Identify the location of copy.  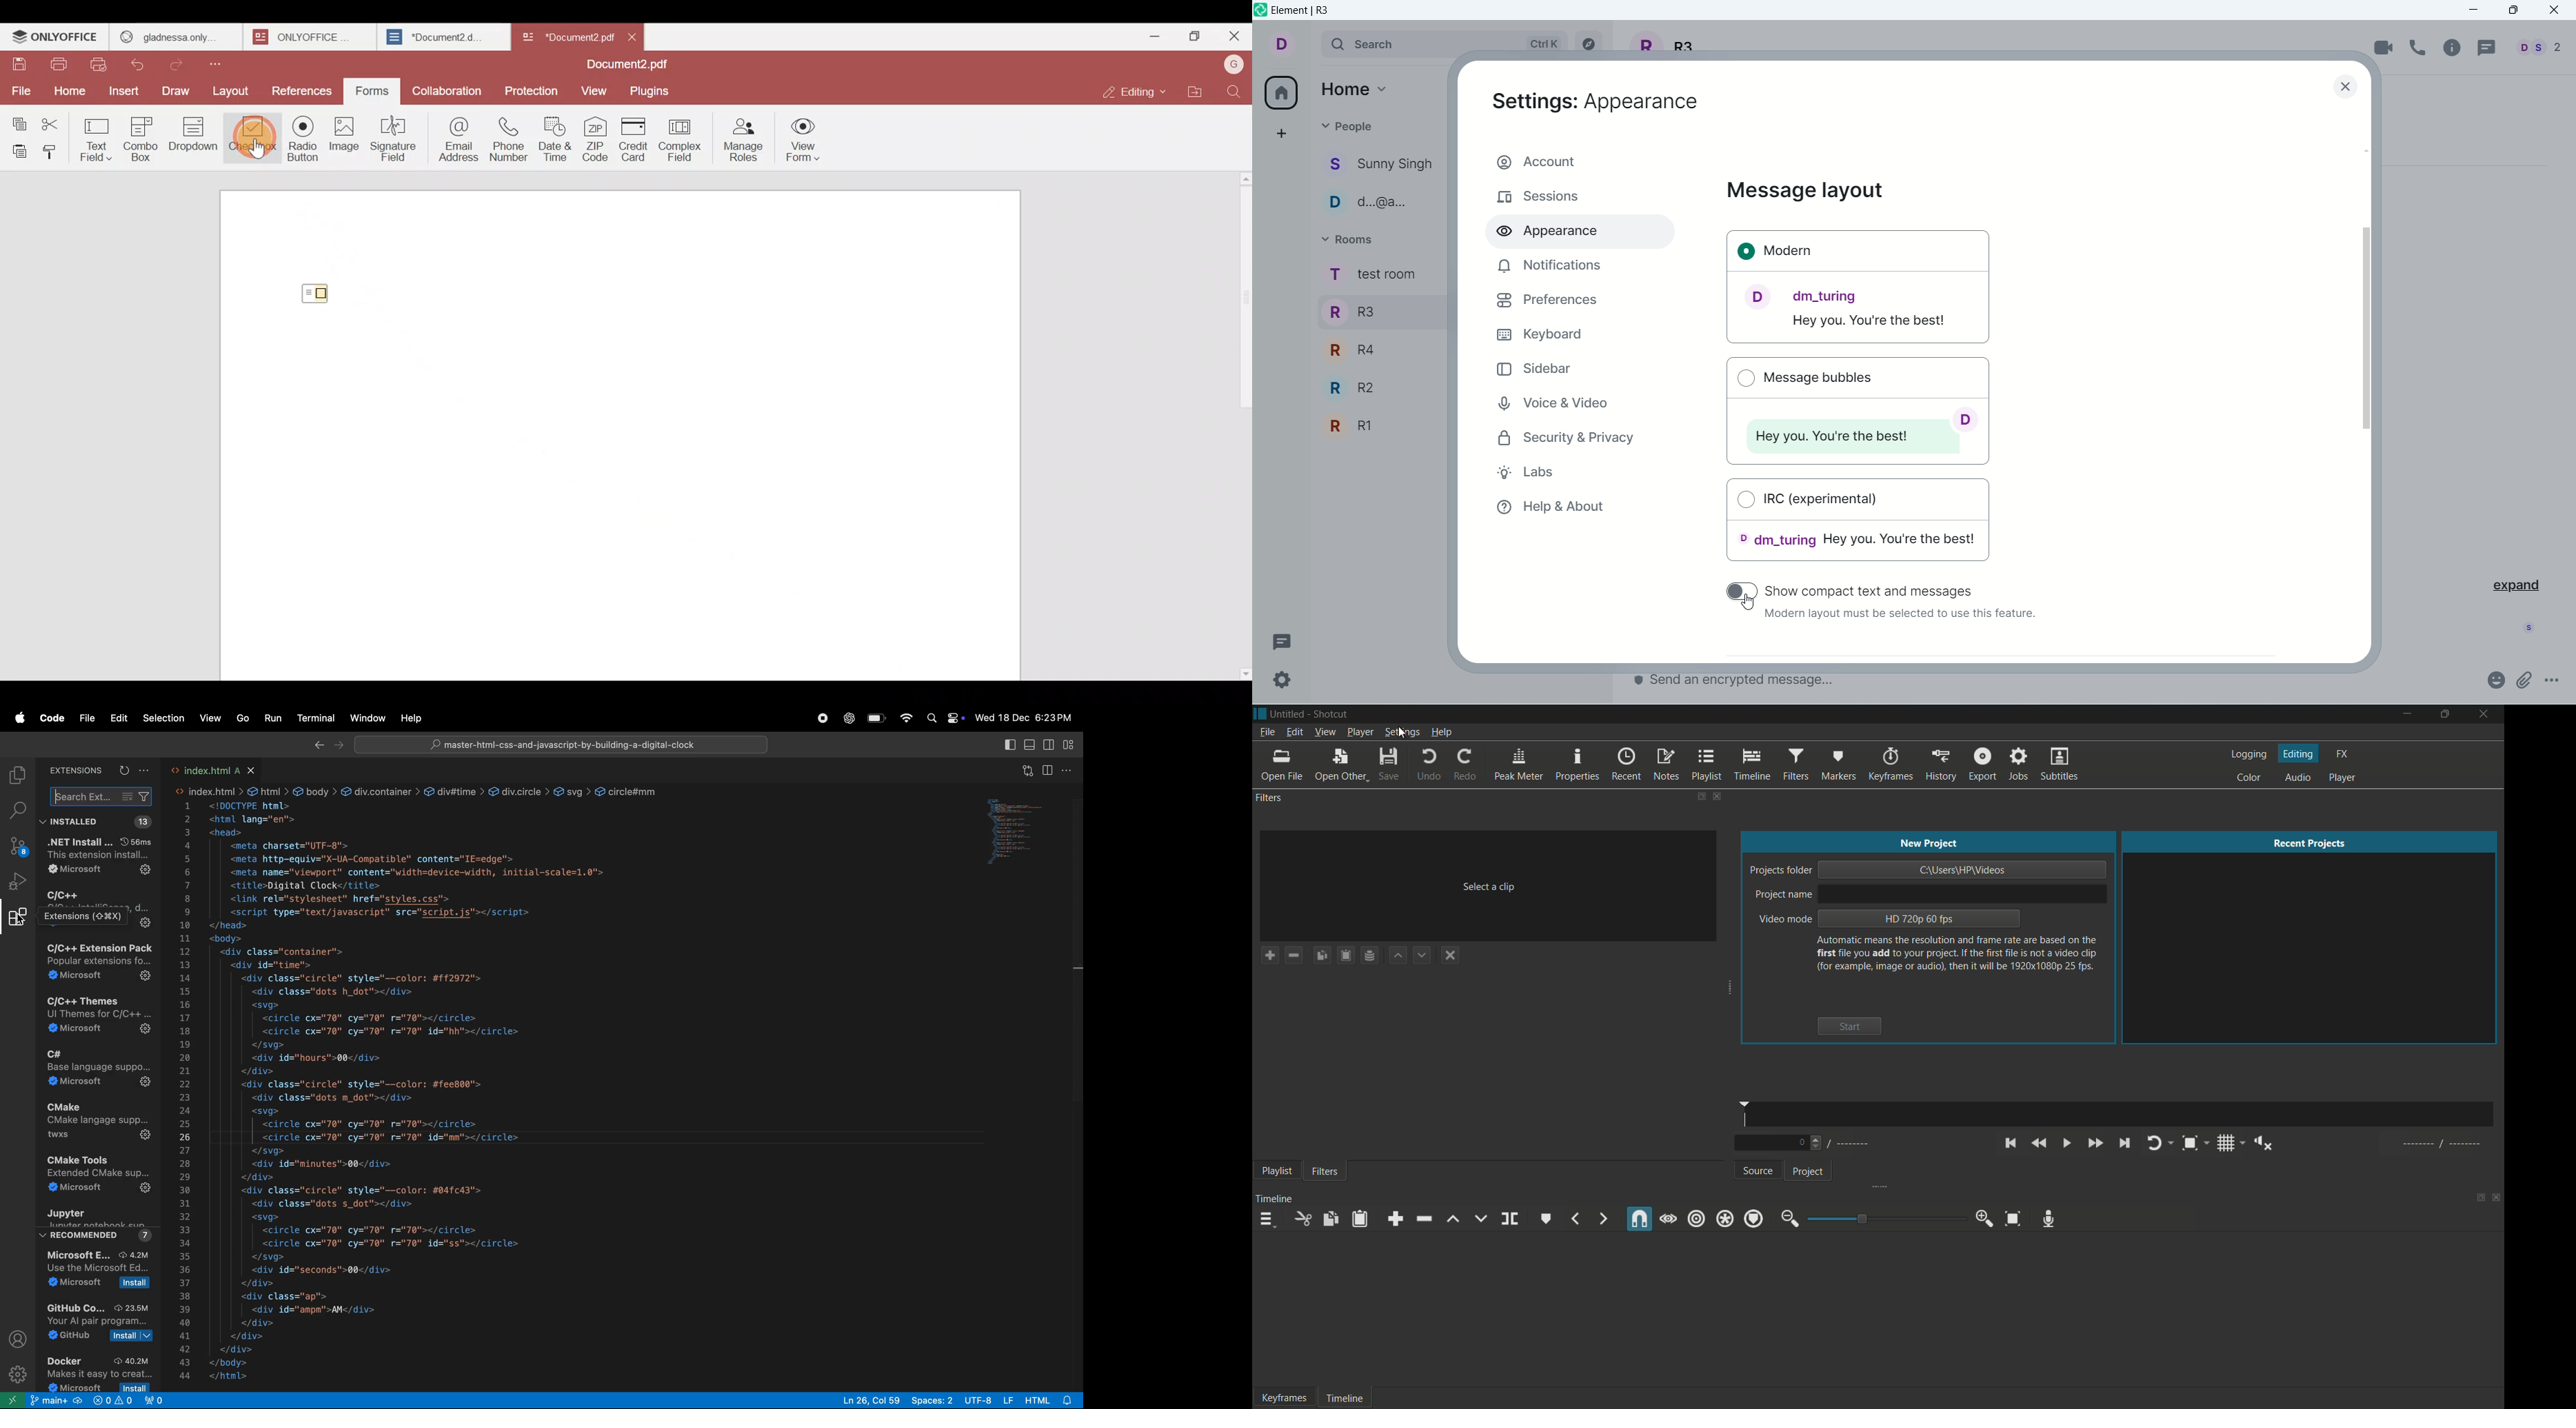
(1331, 1220).